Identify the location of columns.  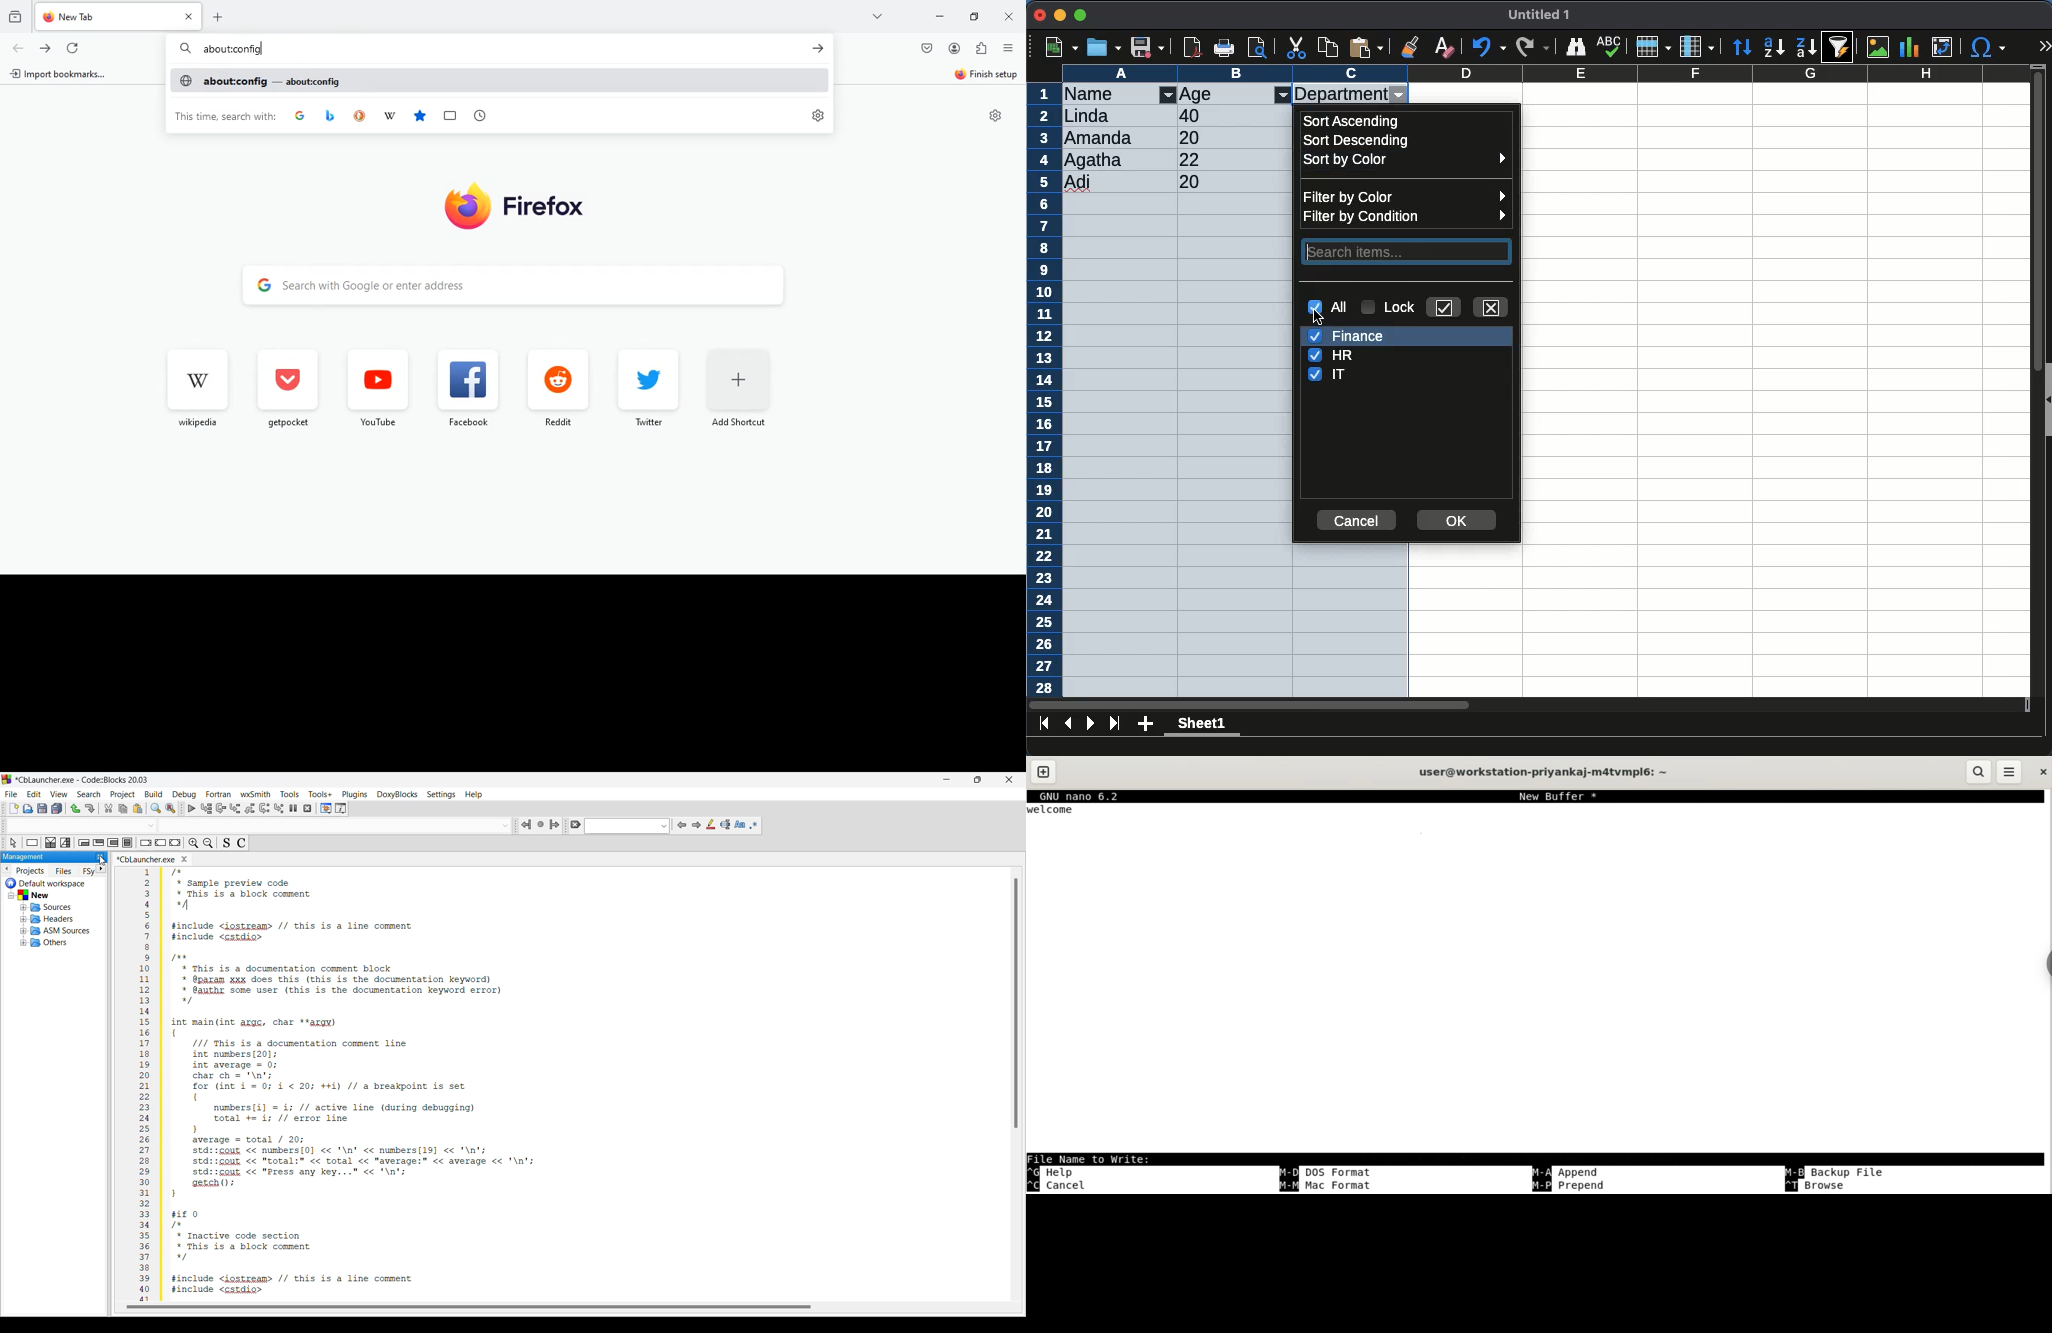
(1697, 45).